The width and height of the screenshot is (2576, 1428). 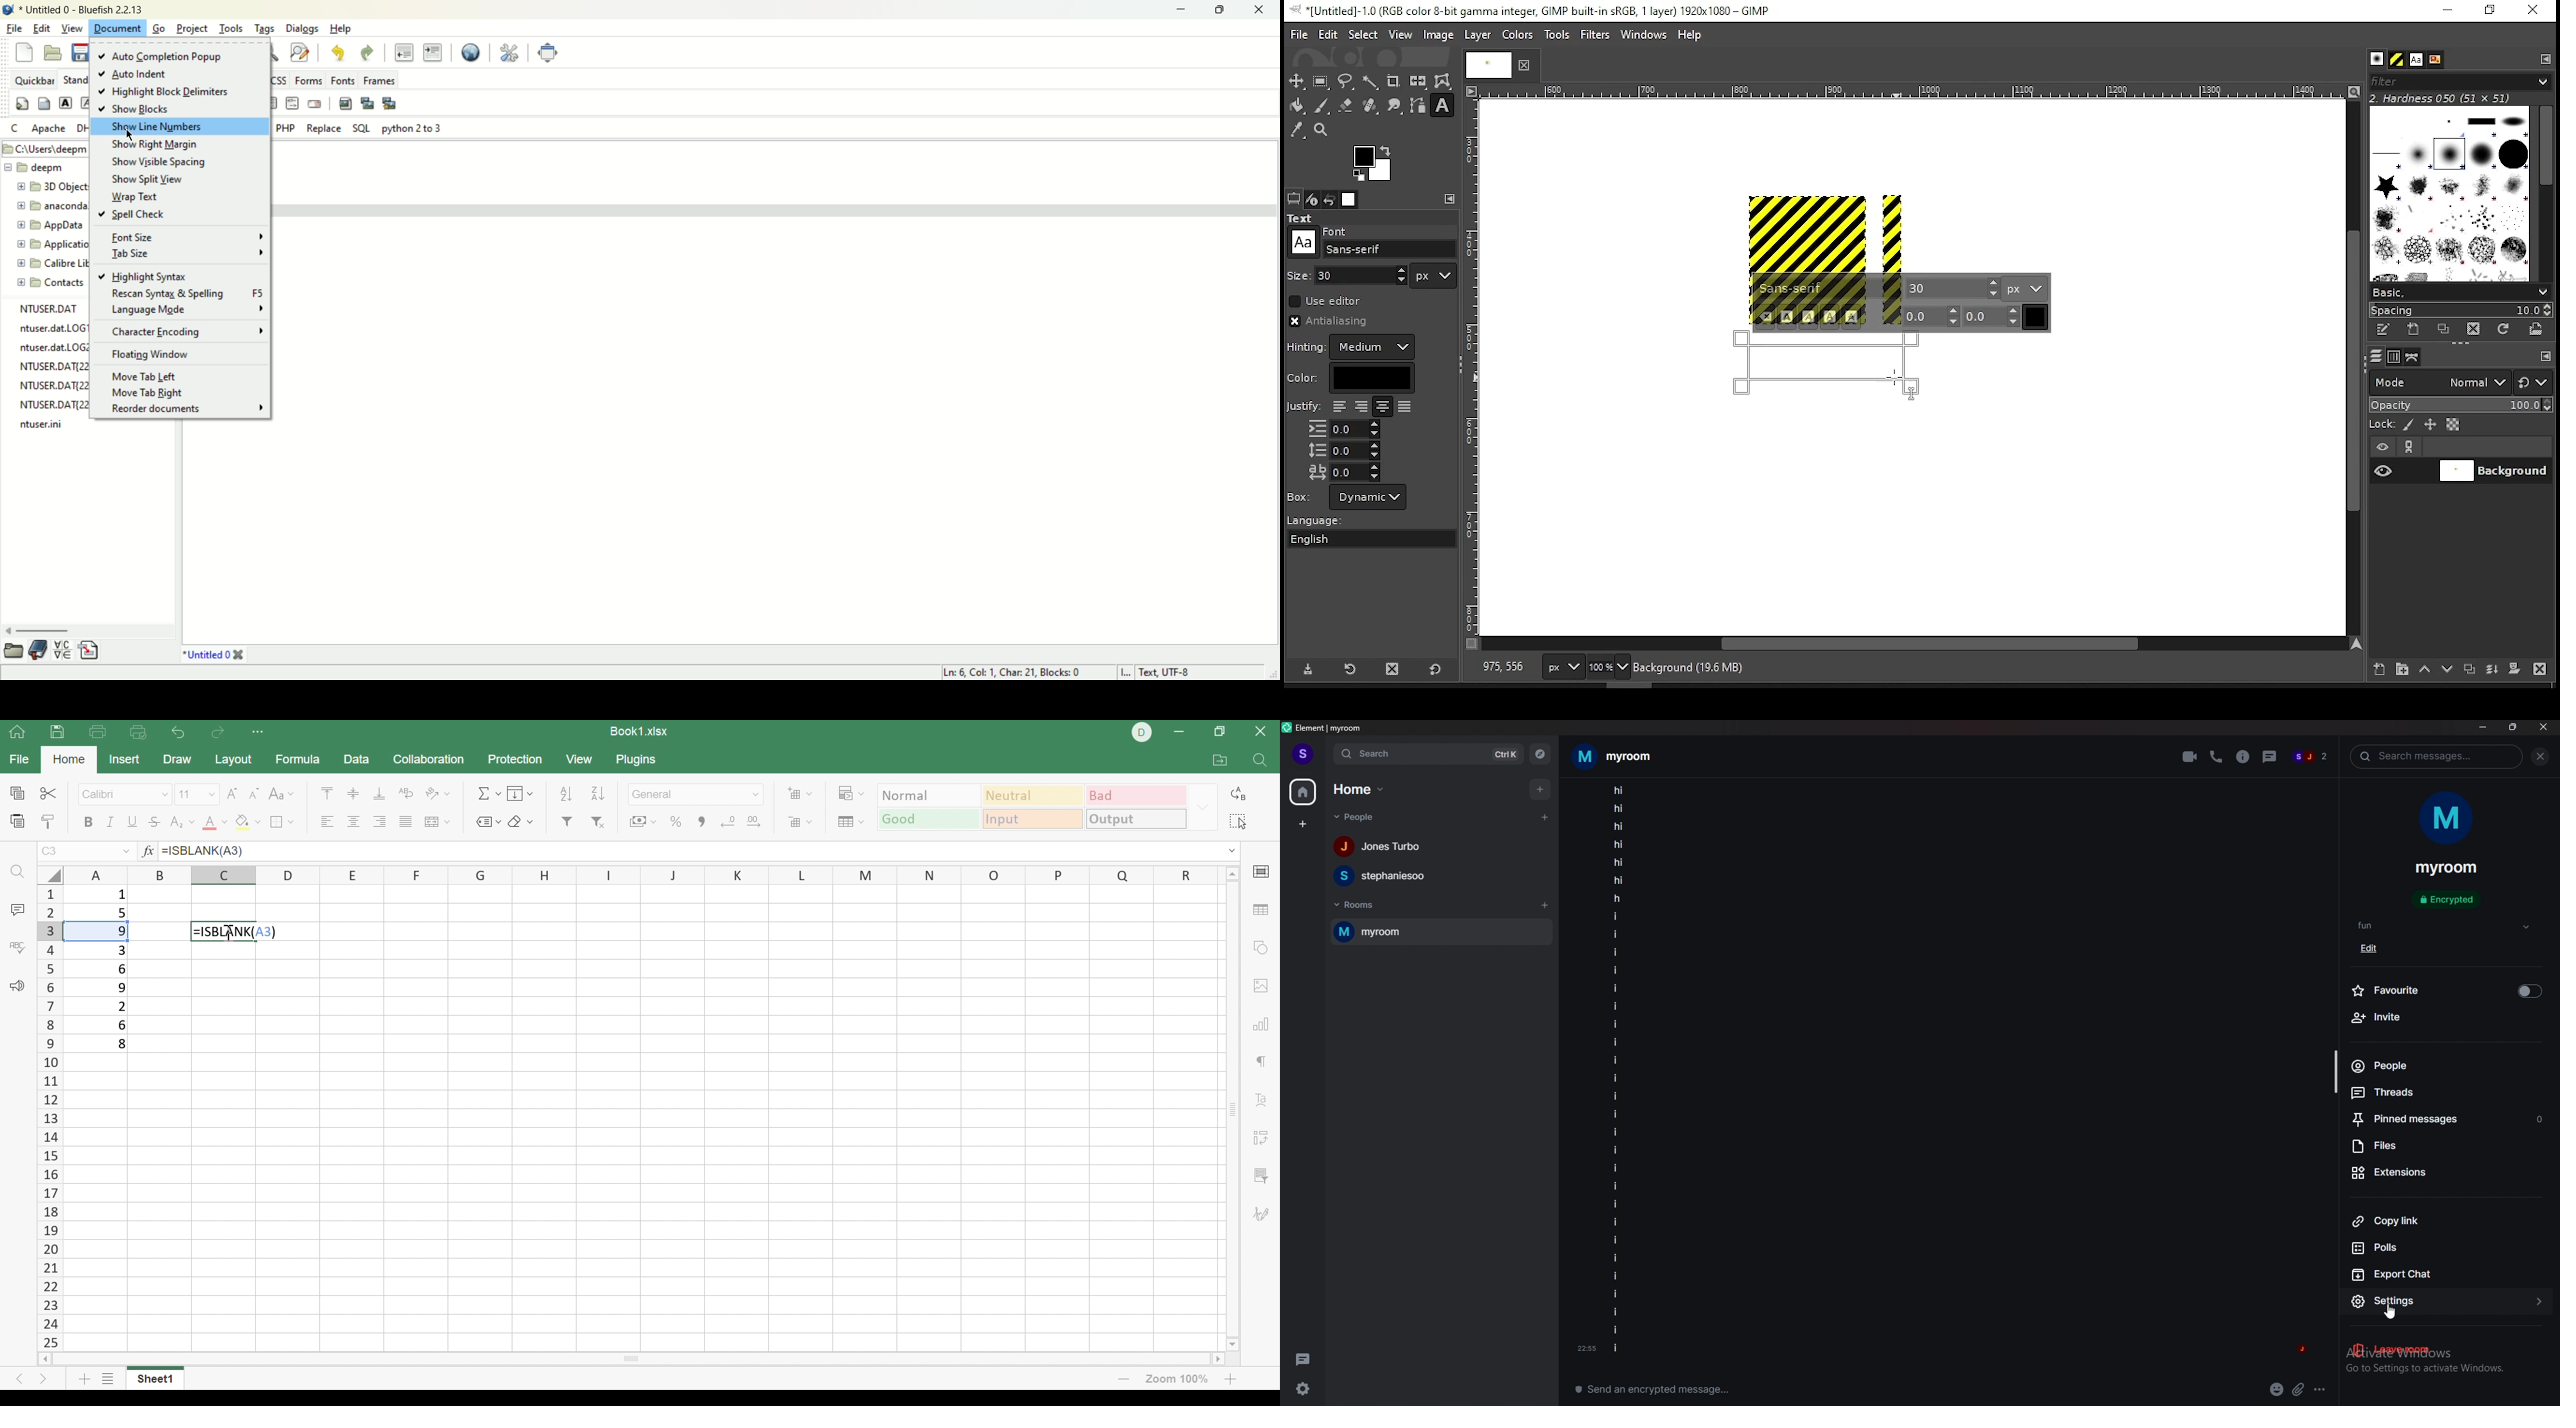 What do you see at coordinates (2449, 901) in the screenshot?
I see `encrypted` at bounding box center [2449, 901].